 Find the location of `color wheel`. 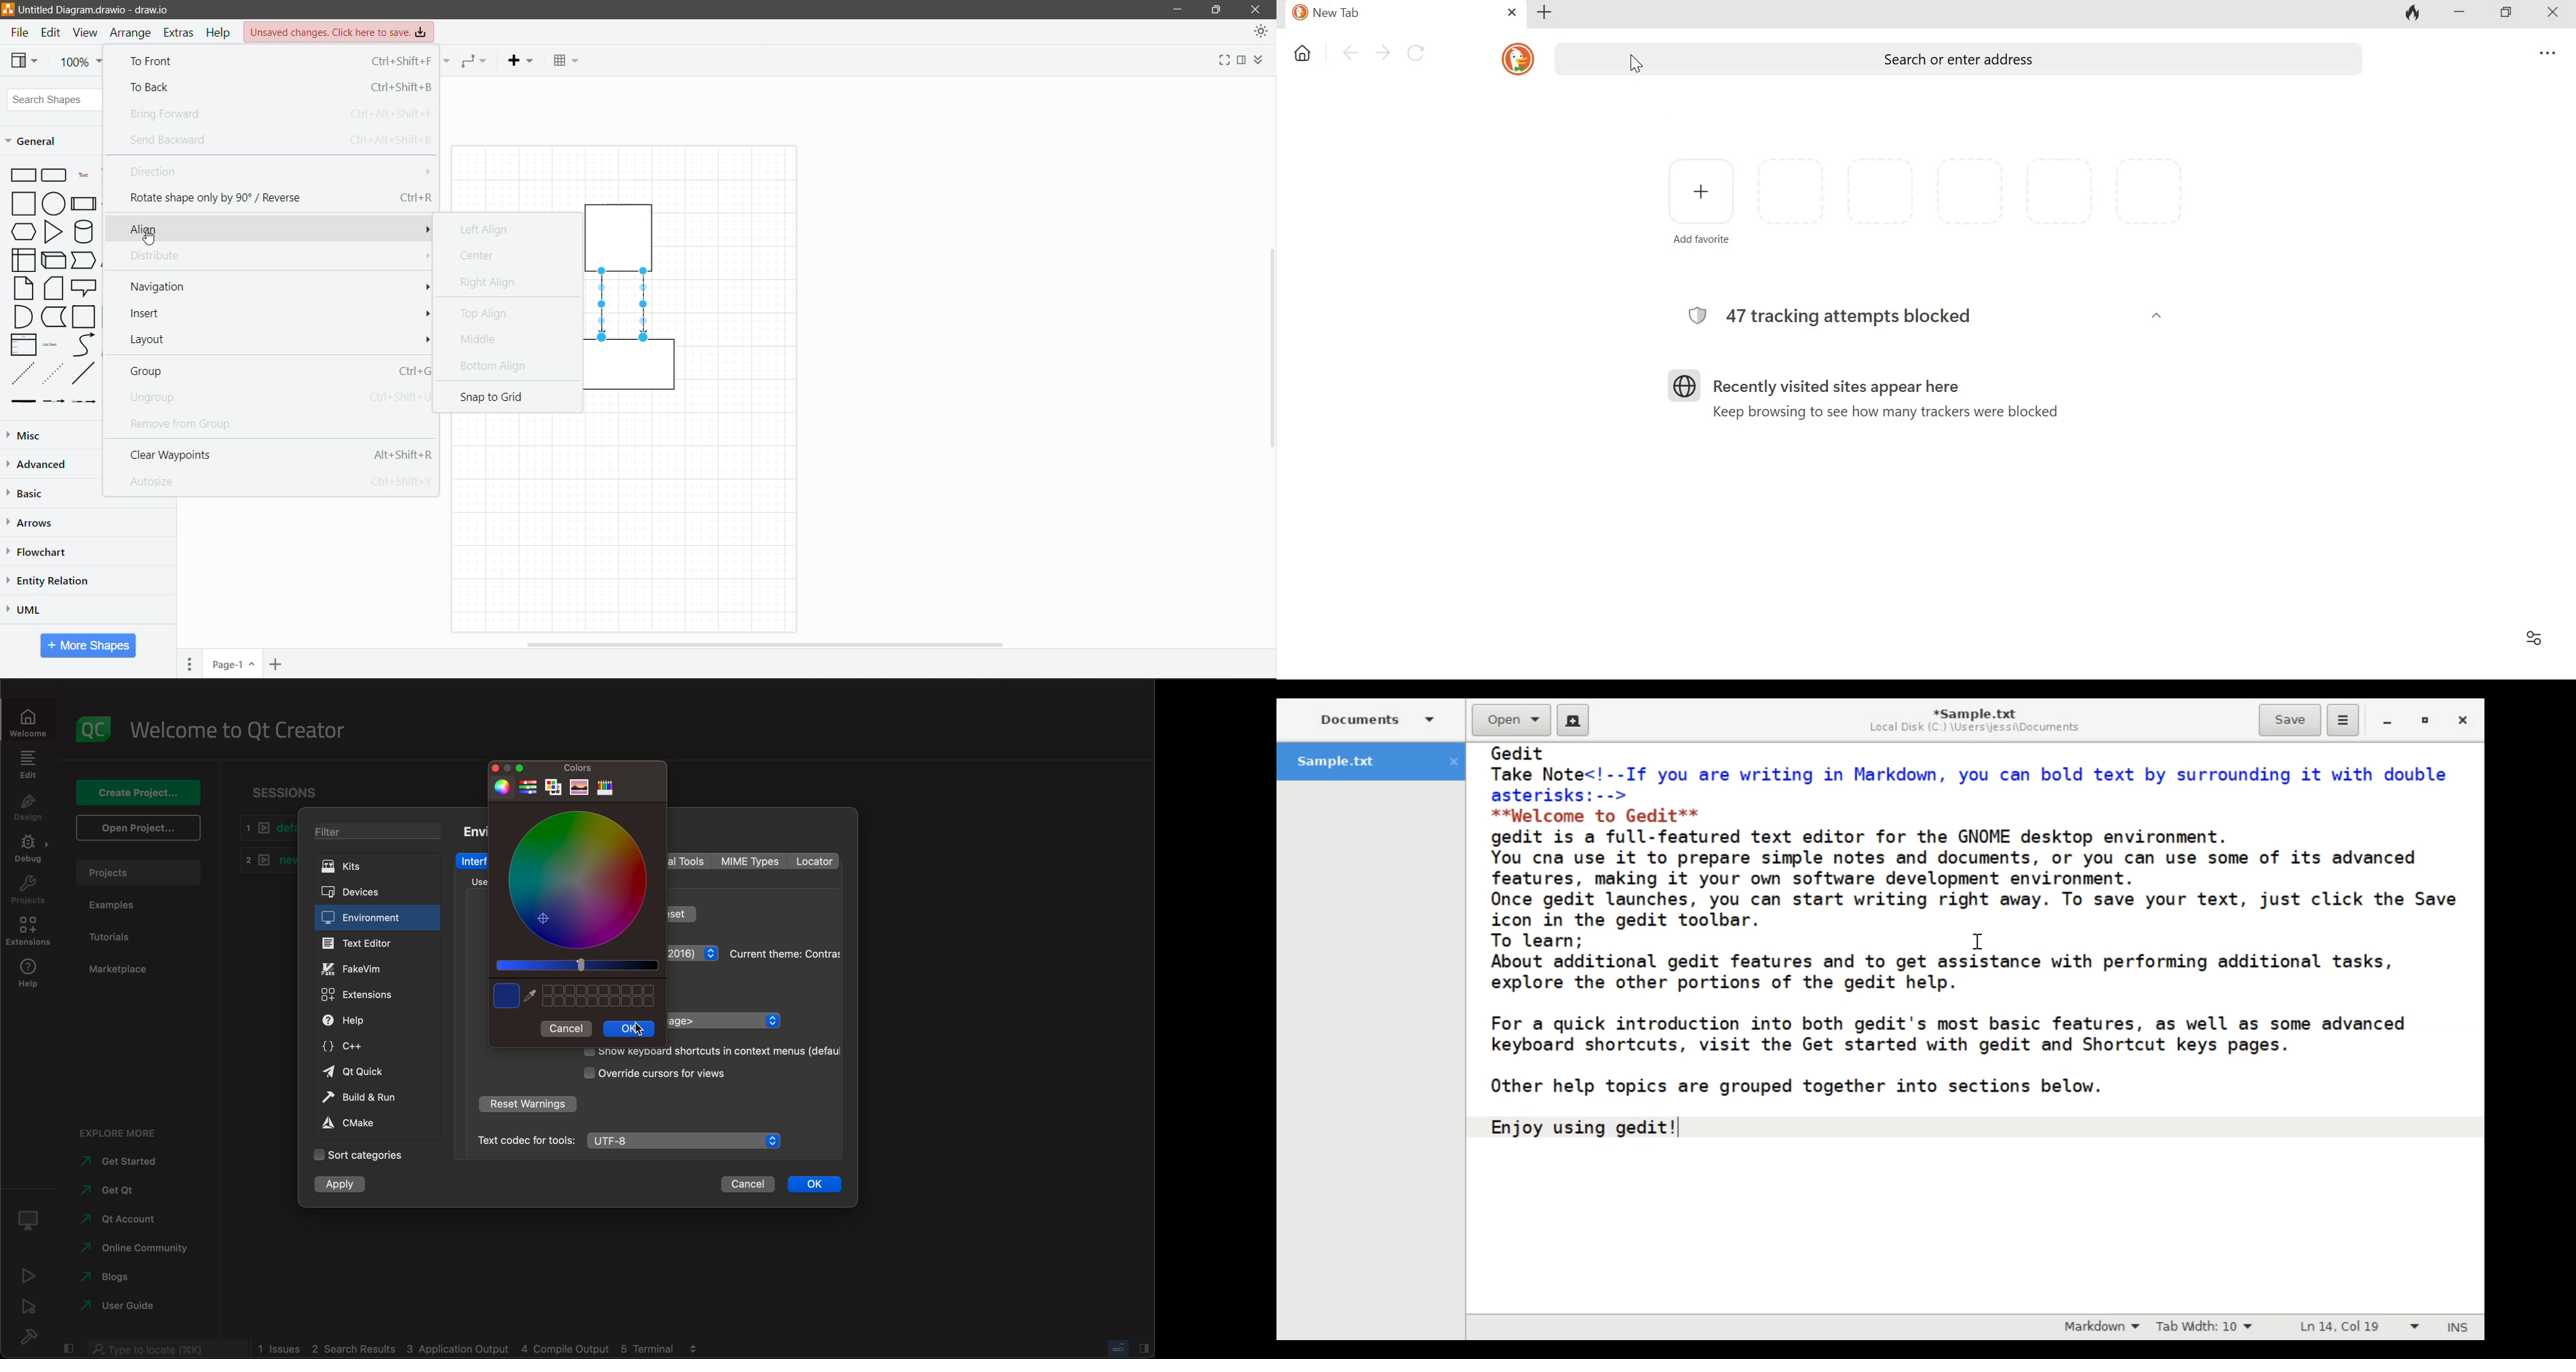

color wheel is located at coordinates (579, 879).